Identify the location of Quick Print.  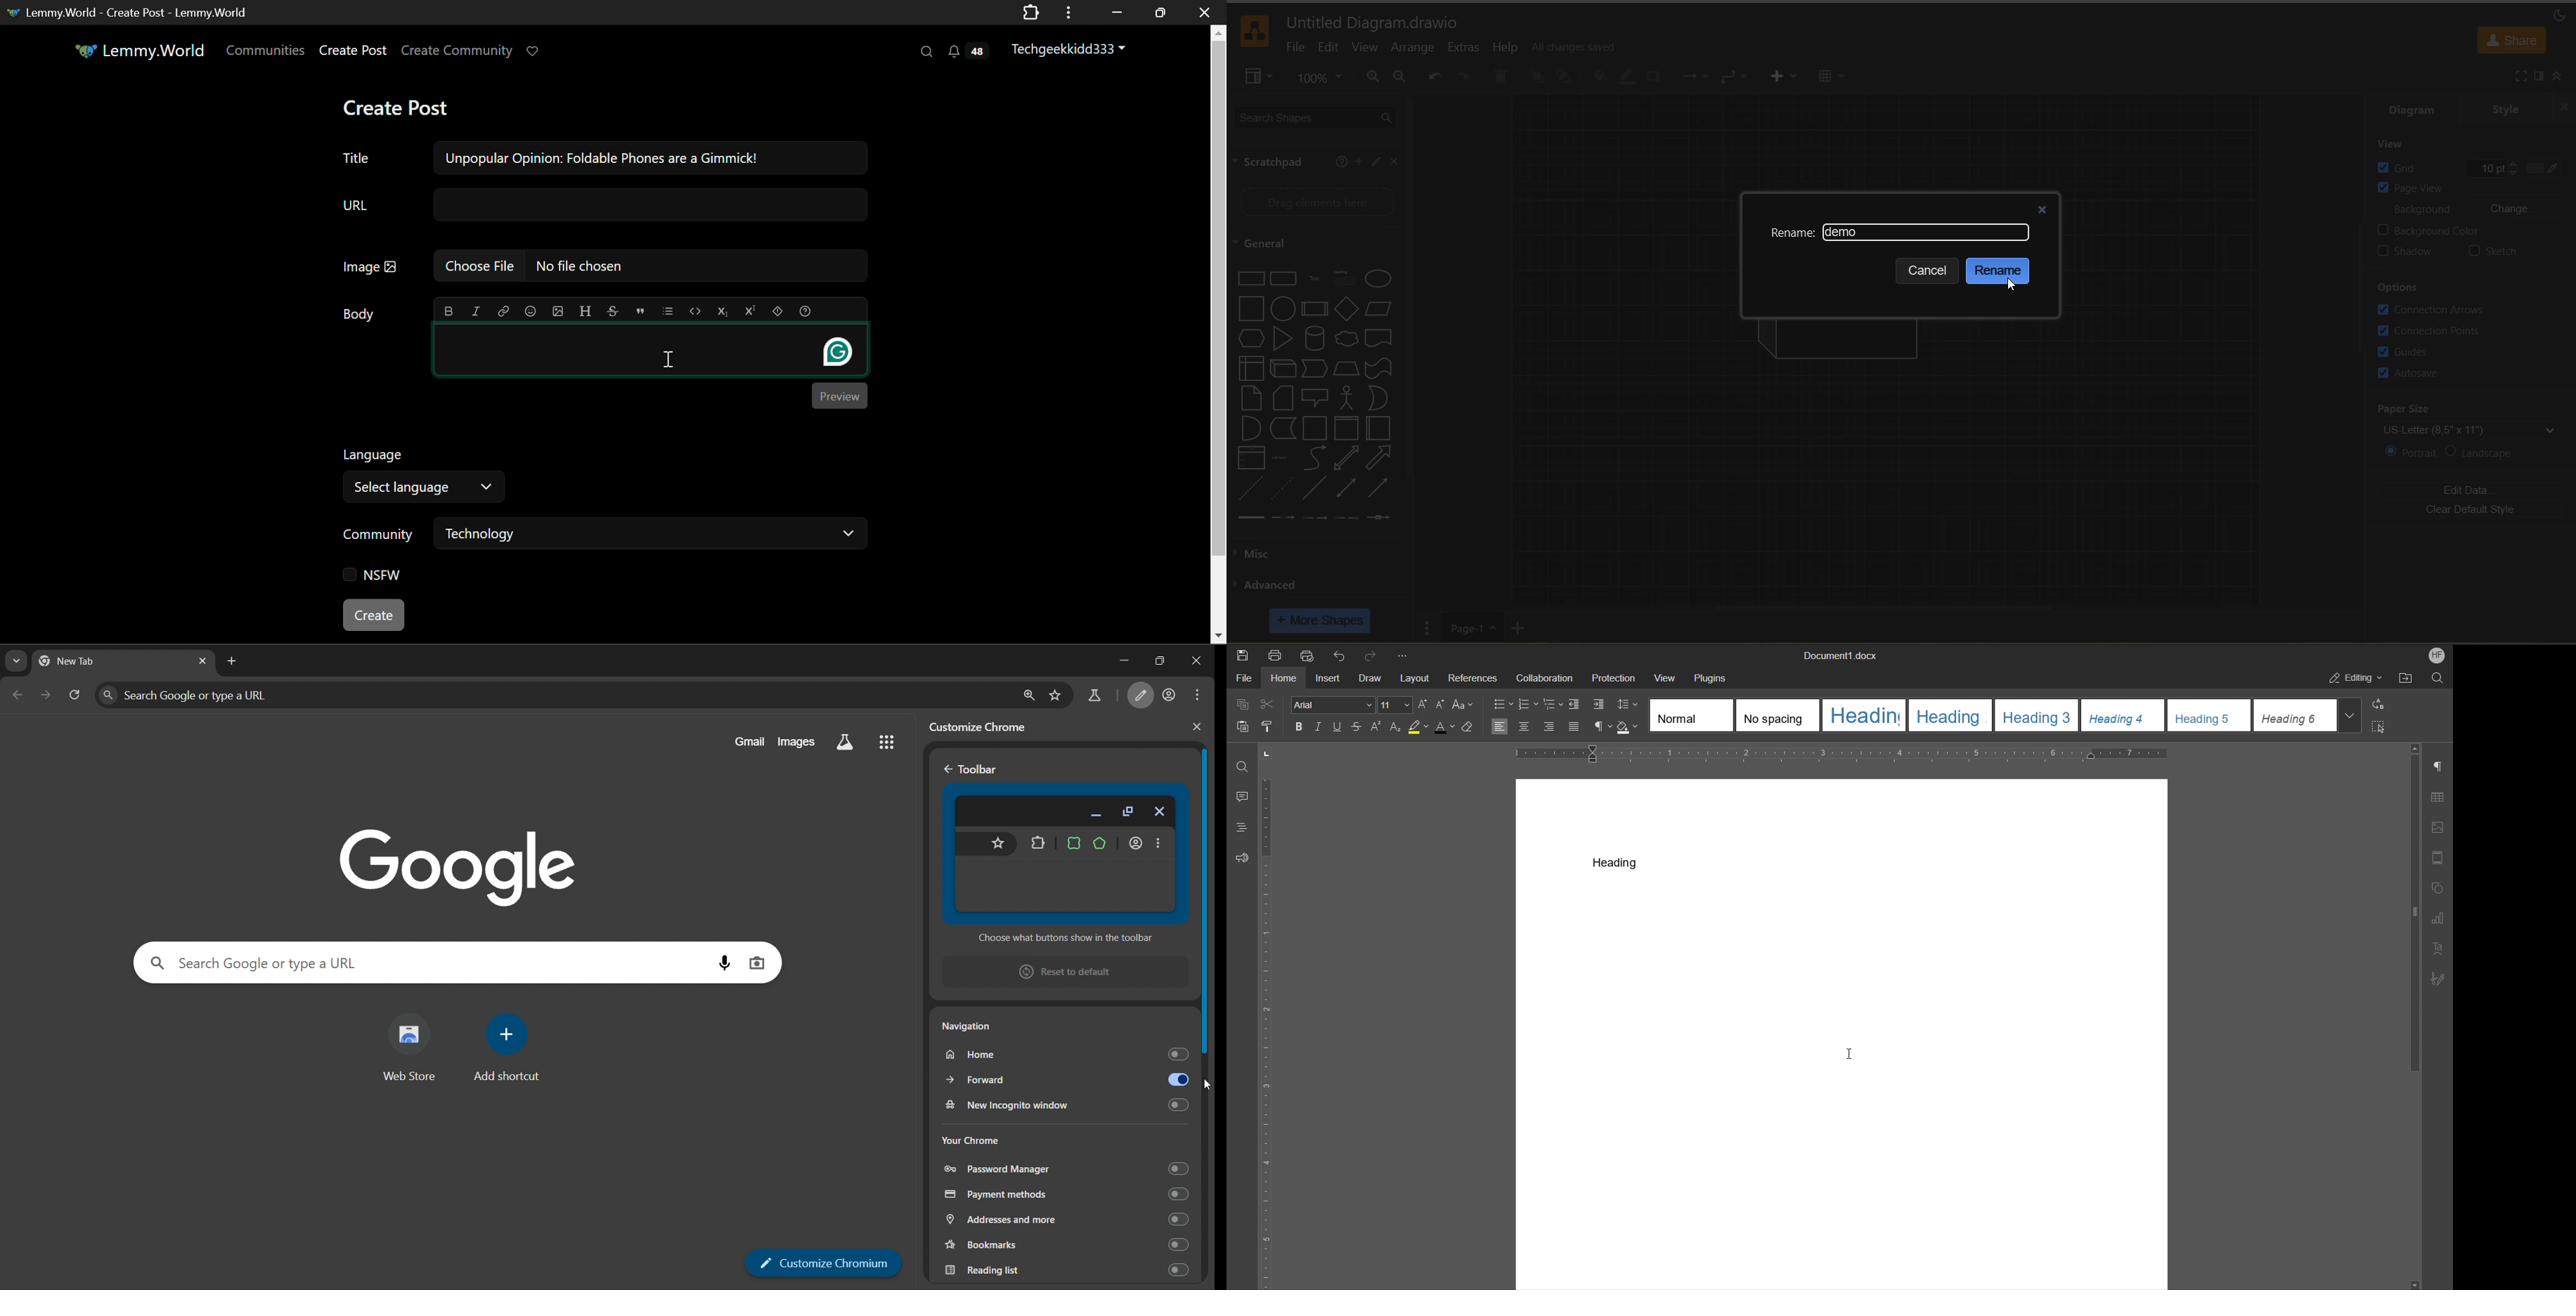
(1310, 655).